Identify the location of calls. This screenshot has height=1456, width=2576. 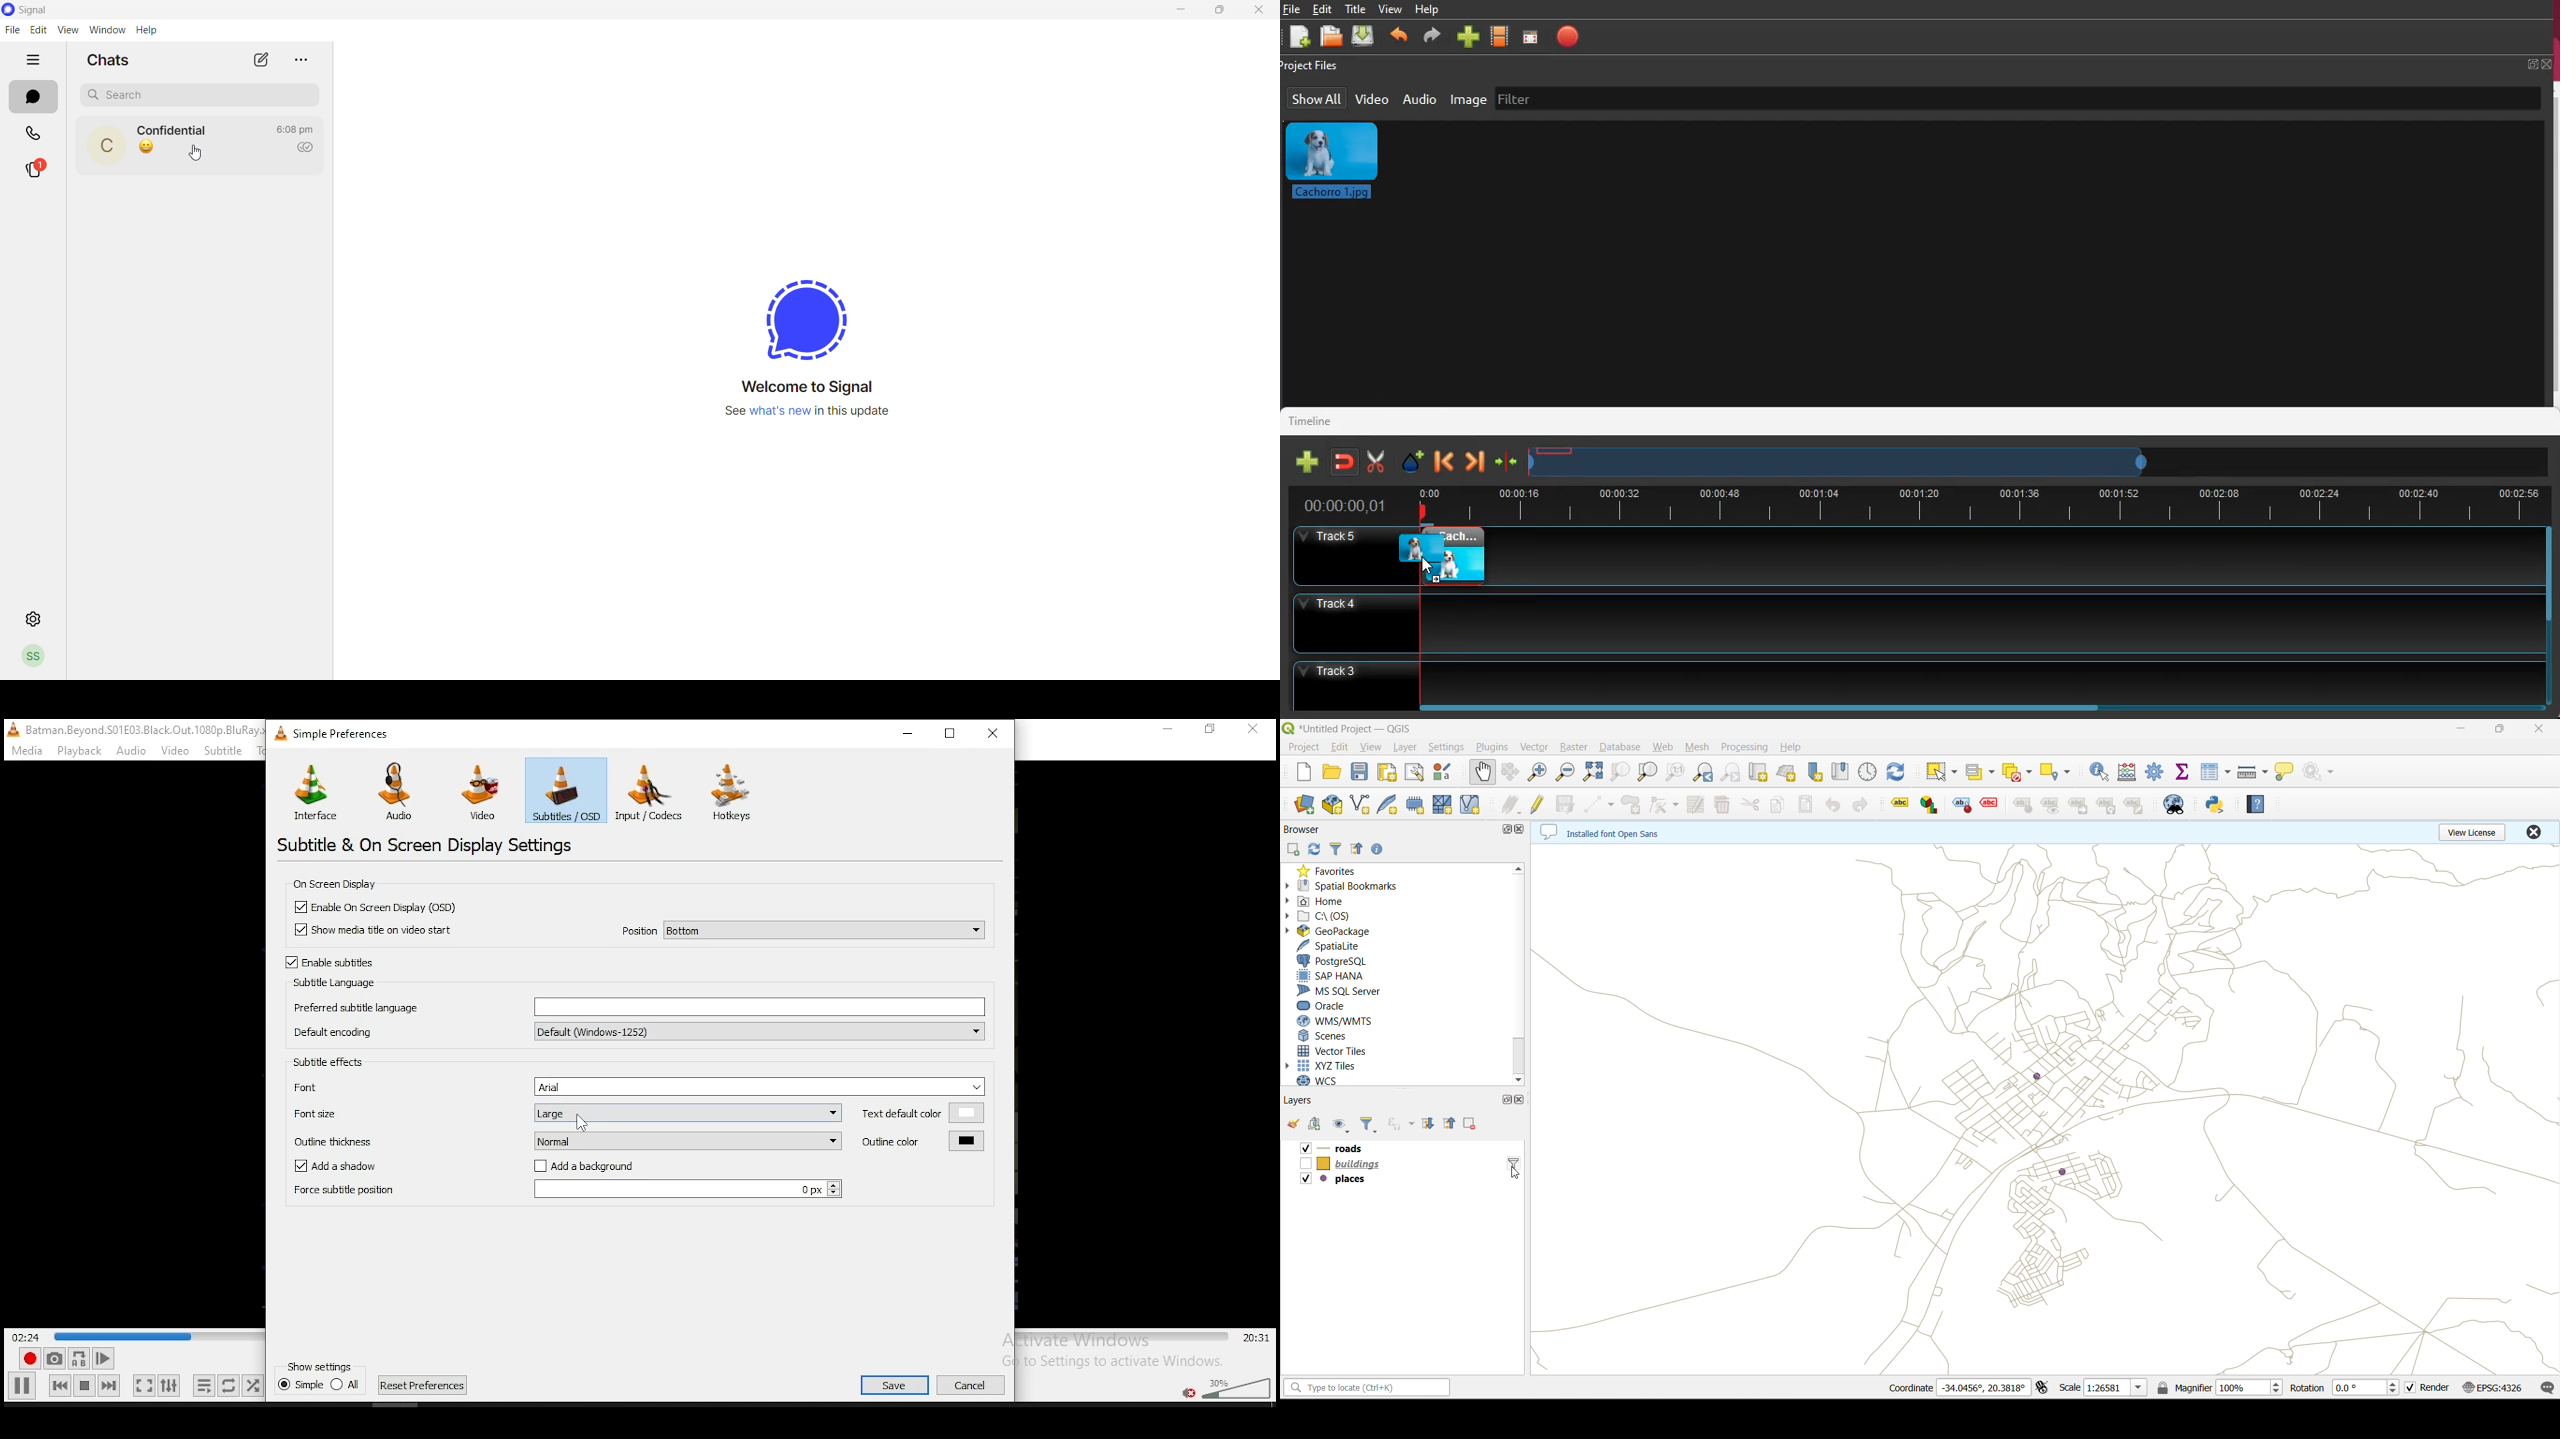
(39, 134).